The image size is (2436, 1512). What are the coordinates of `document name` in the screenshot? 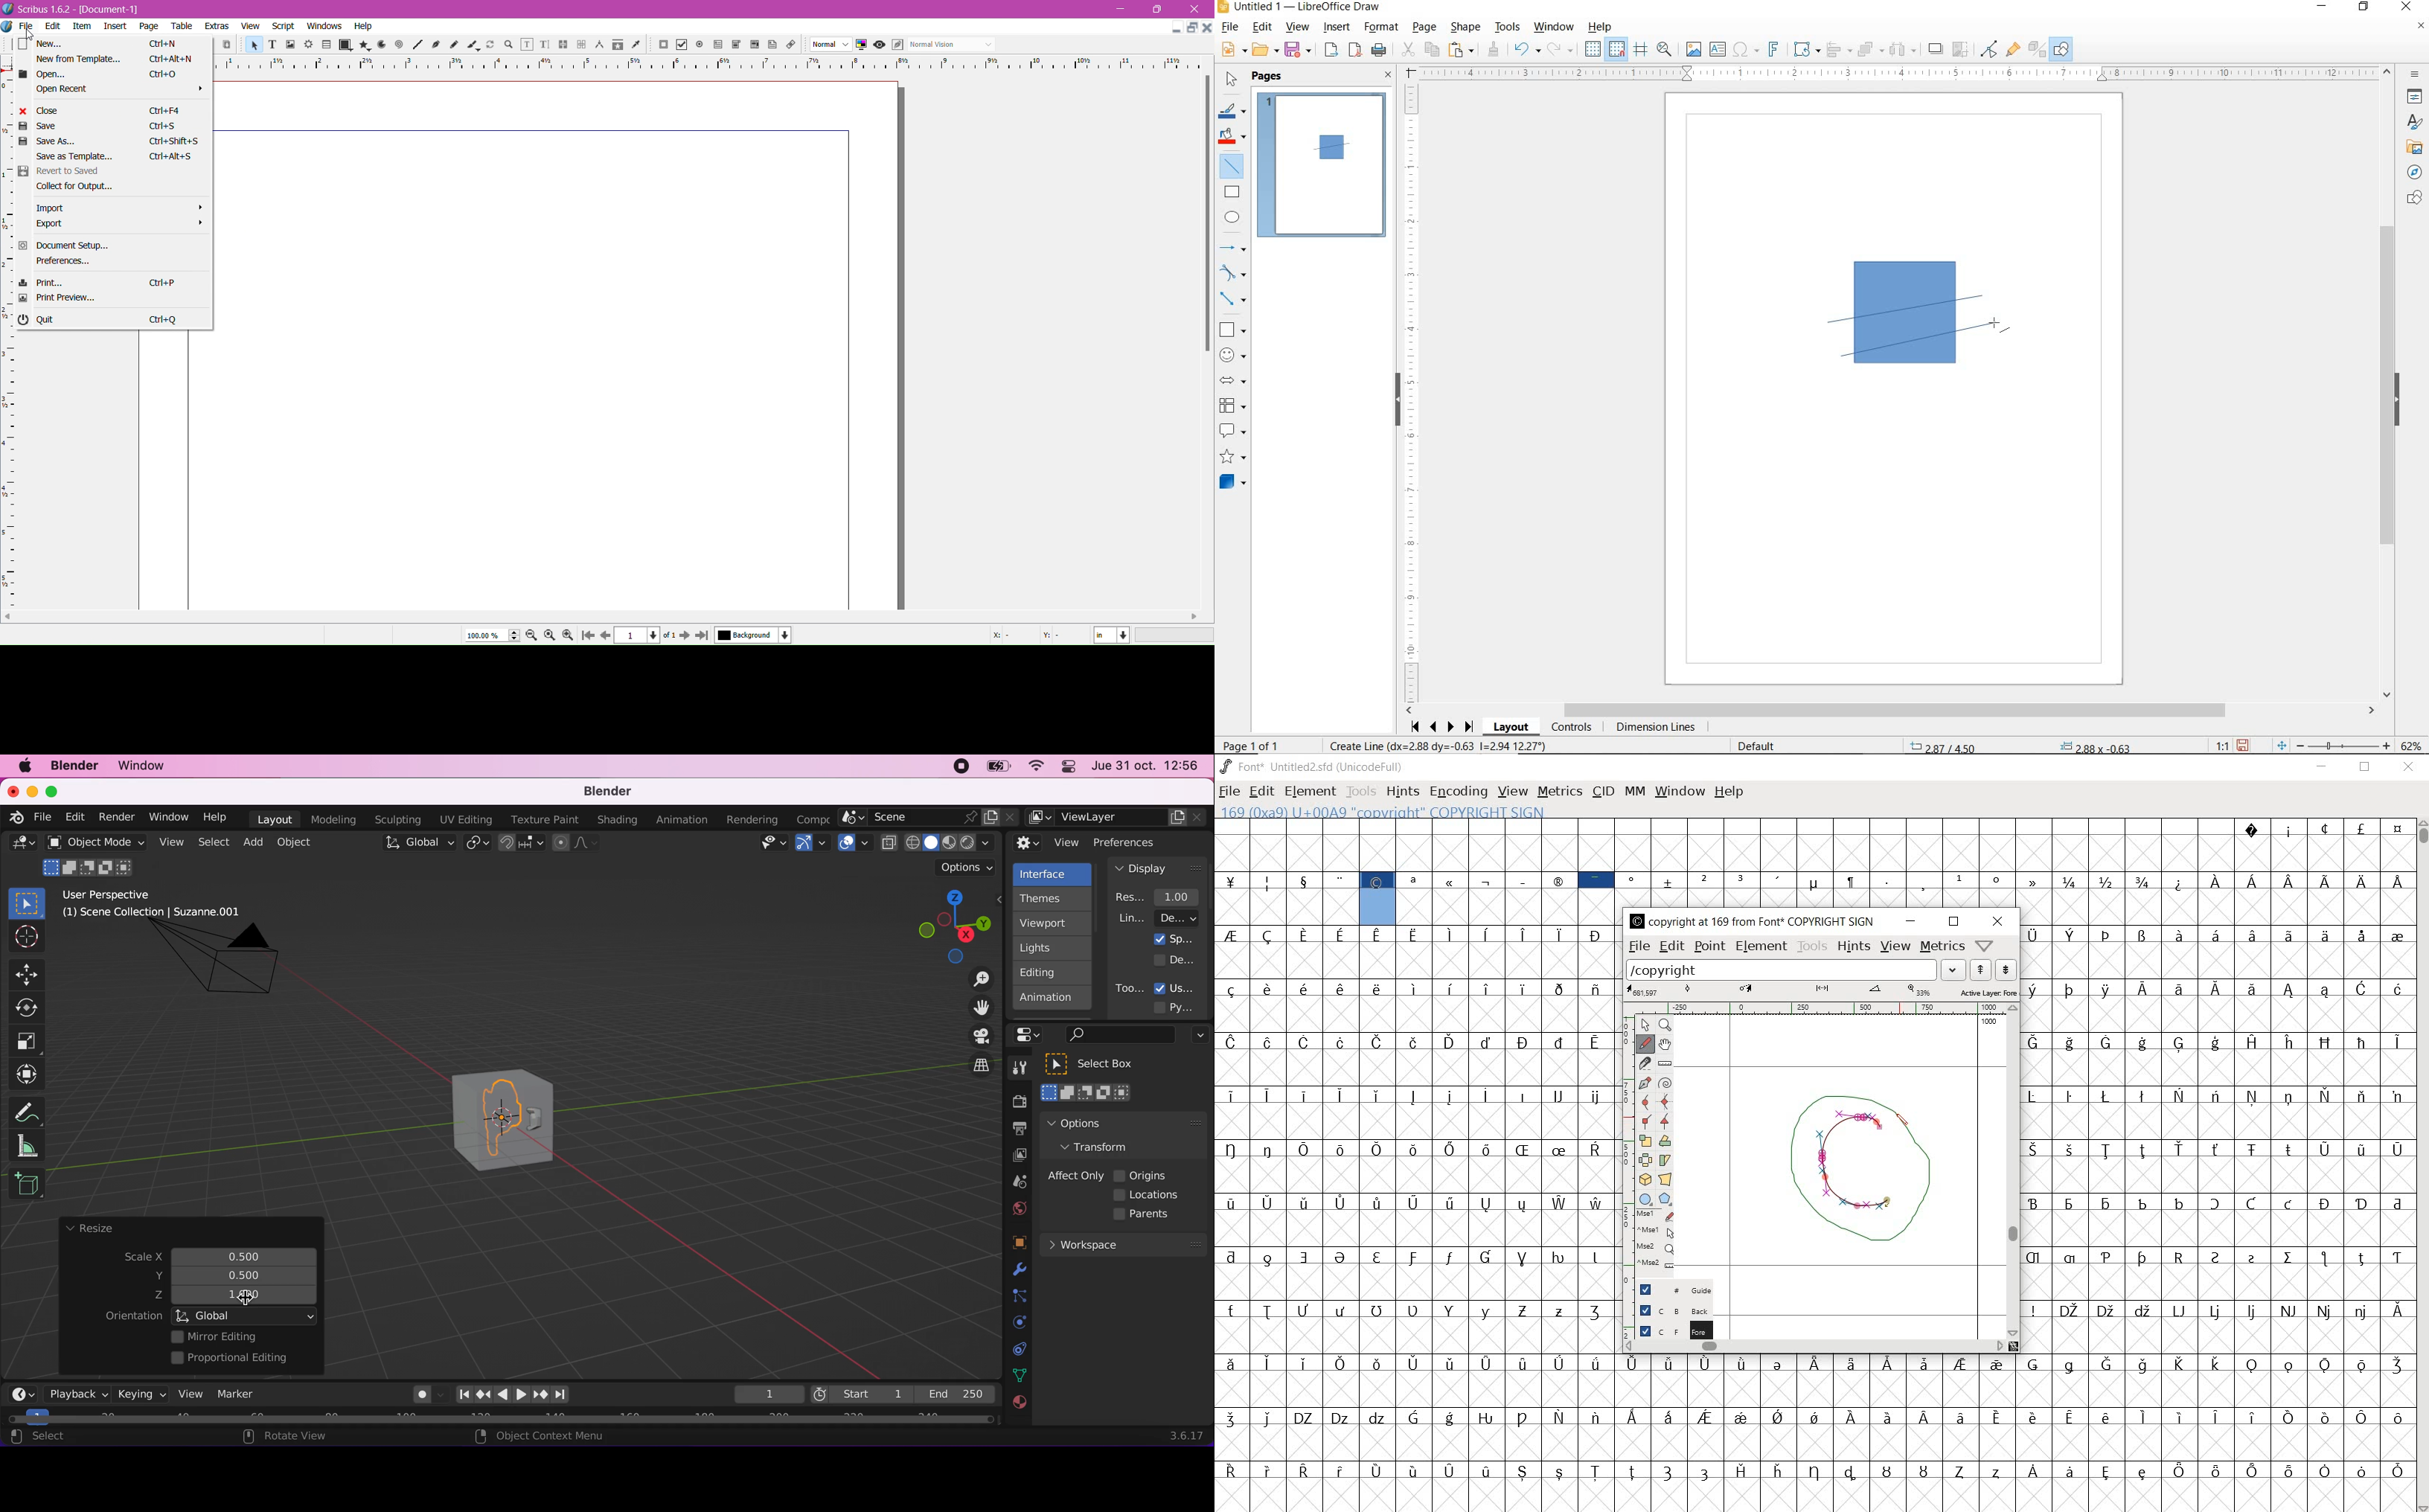 It's located at (78, 8).